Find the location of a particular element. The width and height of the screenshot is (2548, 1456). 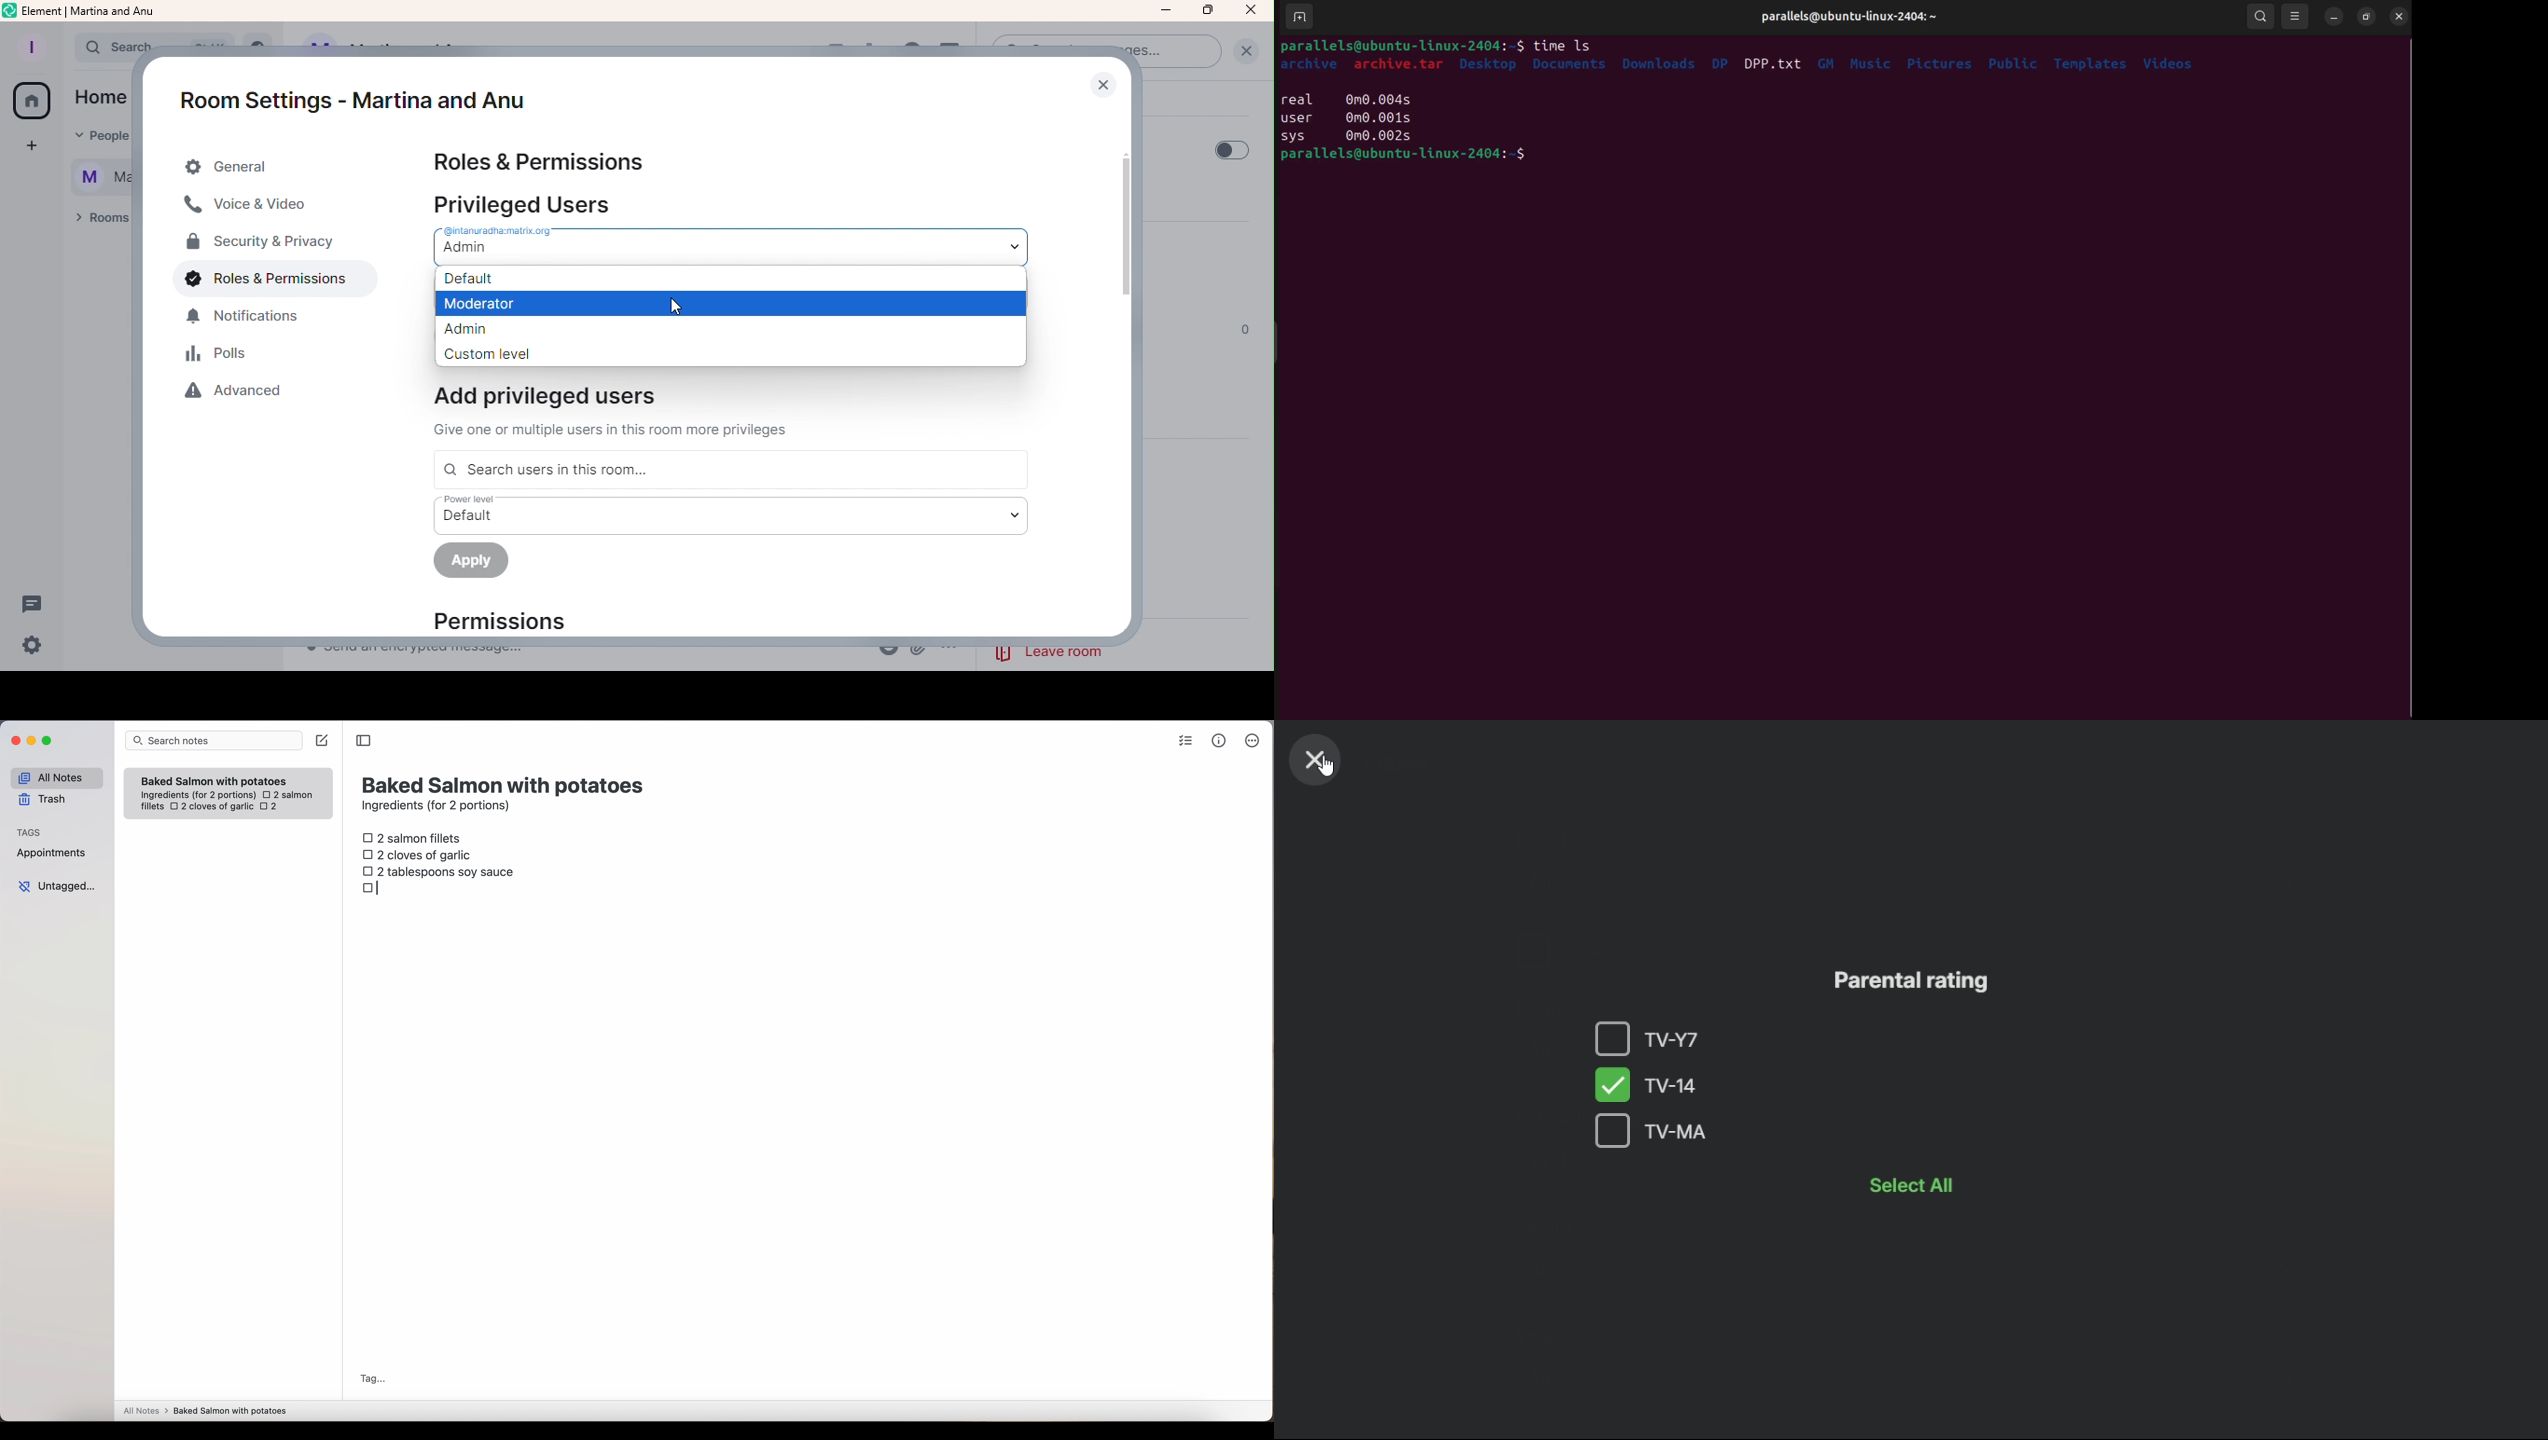

check list is located at coordinates (1186, 741).